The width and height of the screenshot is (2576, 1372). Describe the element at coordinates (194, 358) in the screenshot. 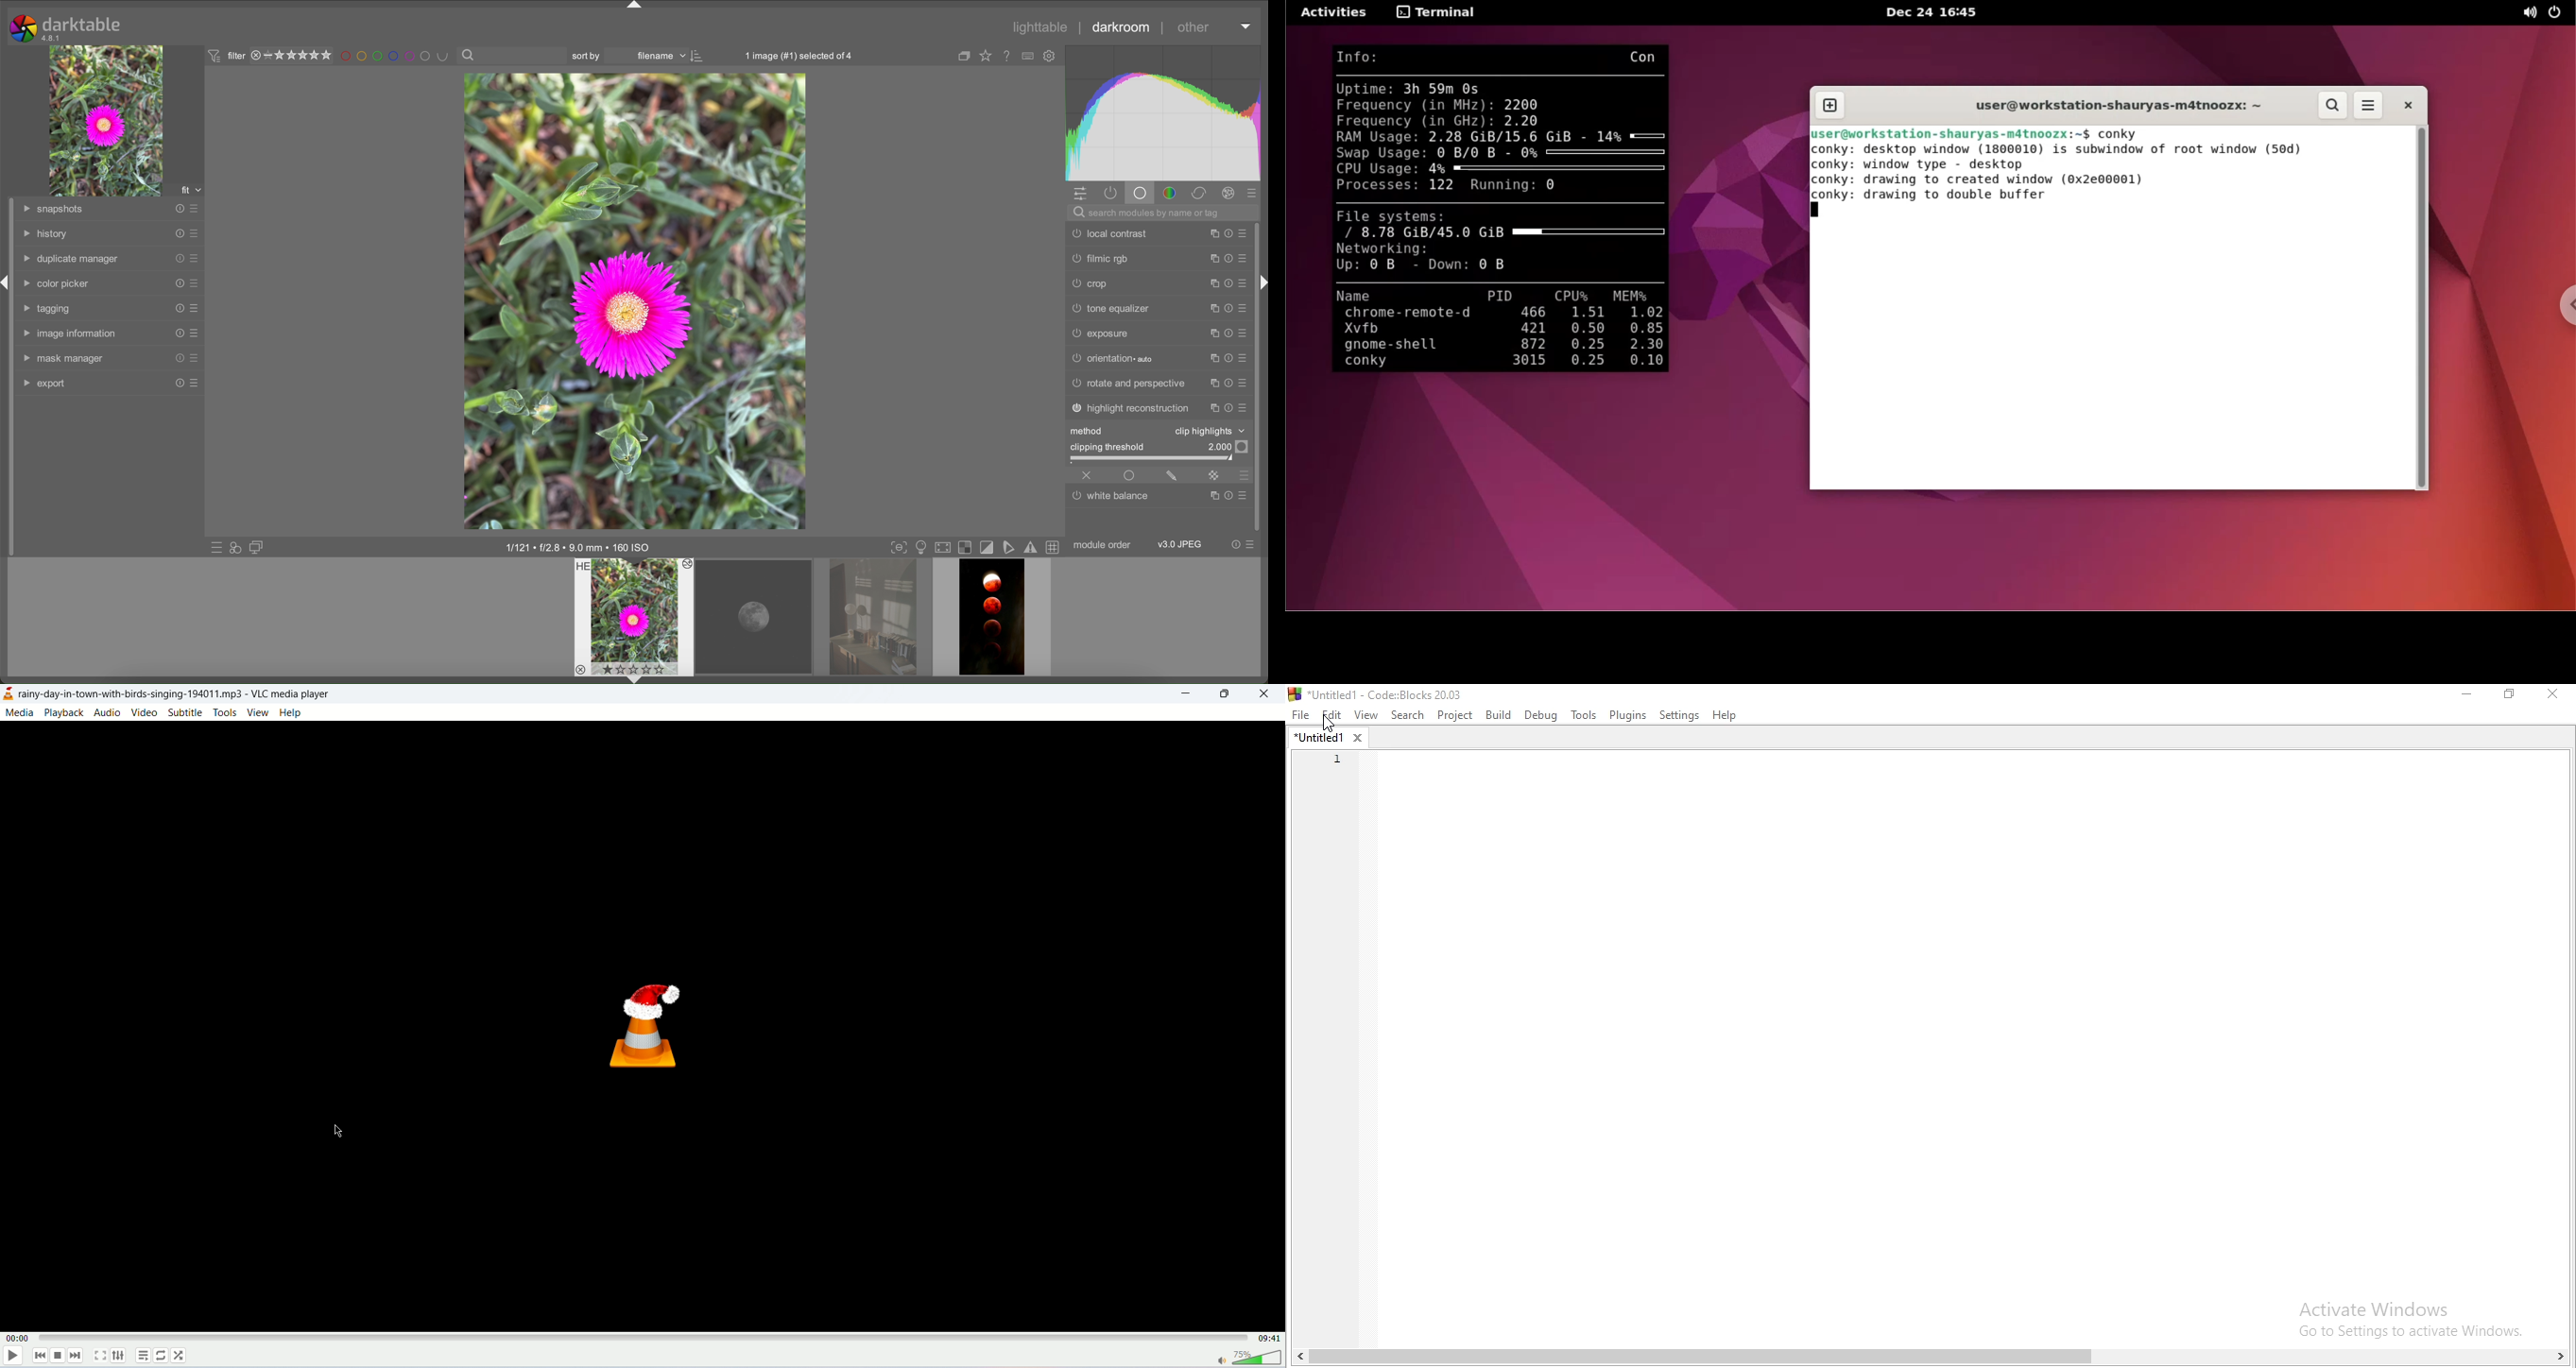

I see `presets` at that location.